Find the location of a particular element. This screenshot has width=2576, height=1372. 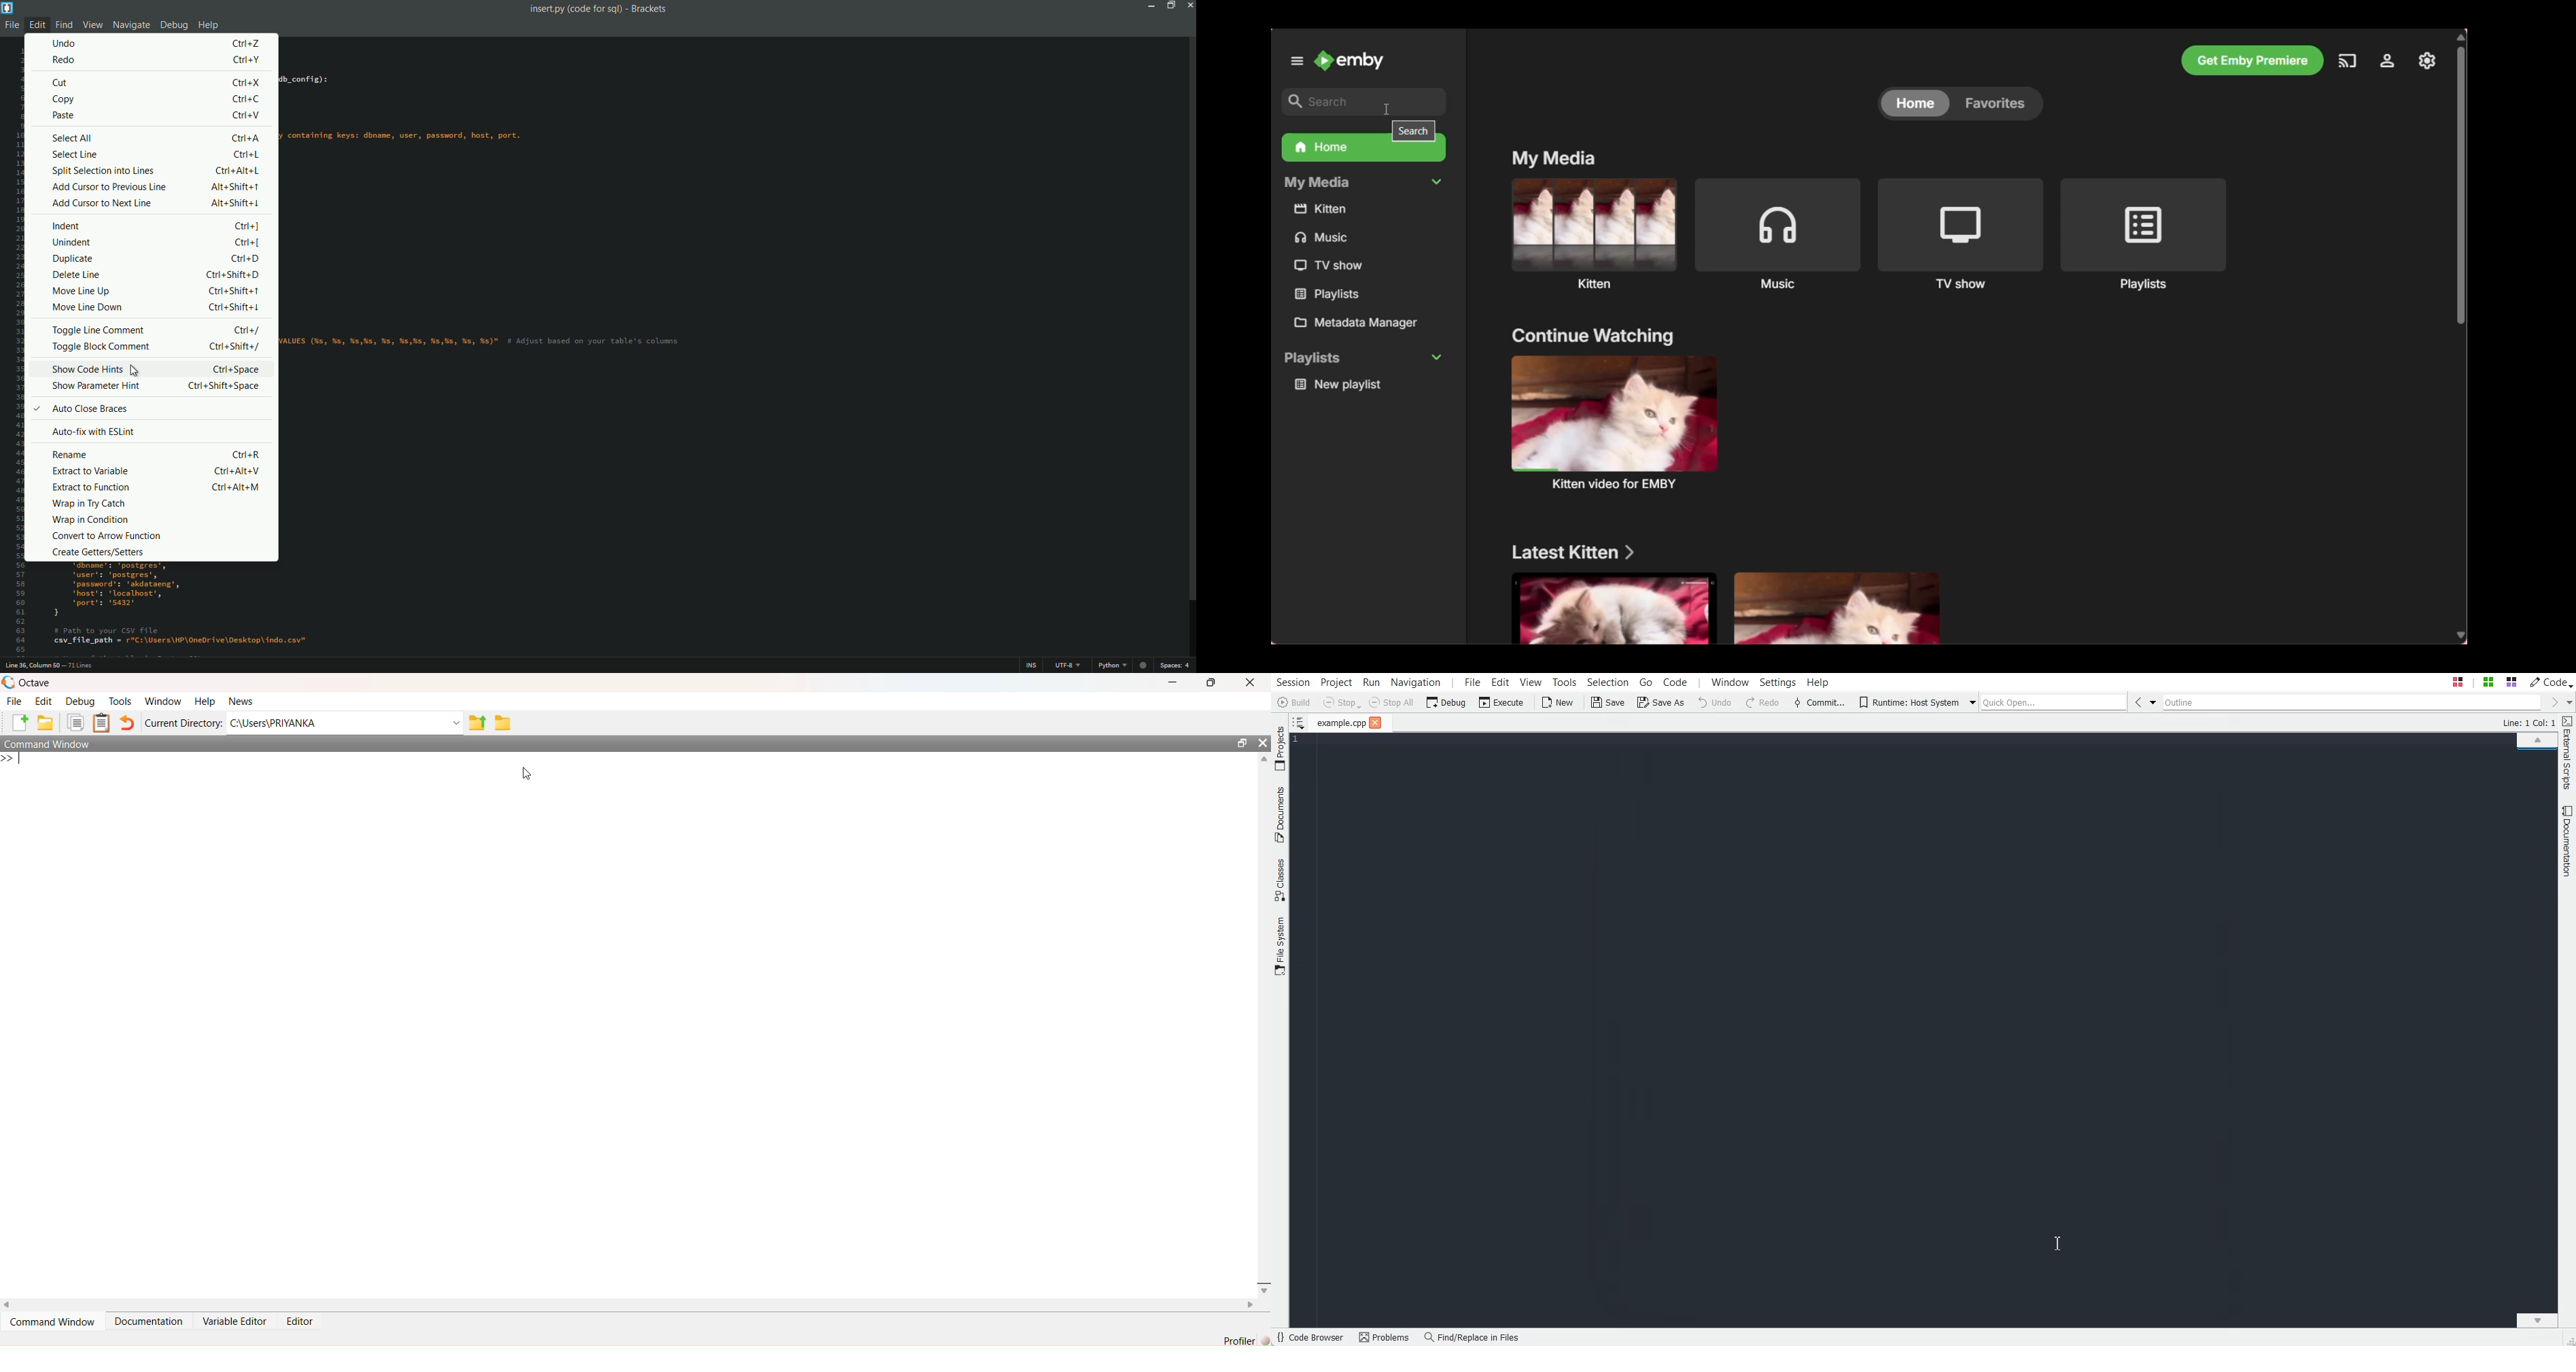

convert to arrow function is located at coordinates (105, 537).